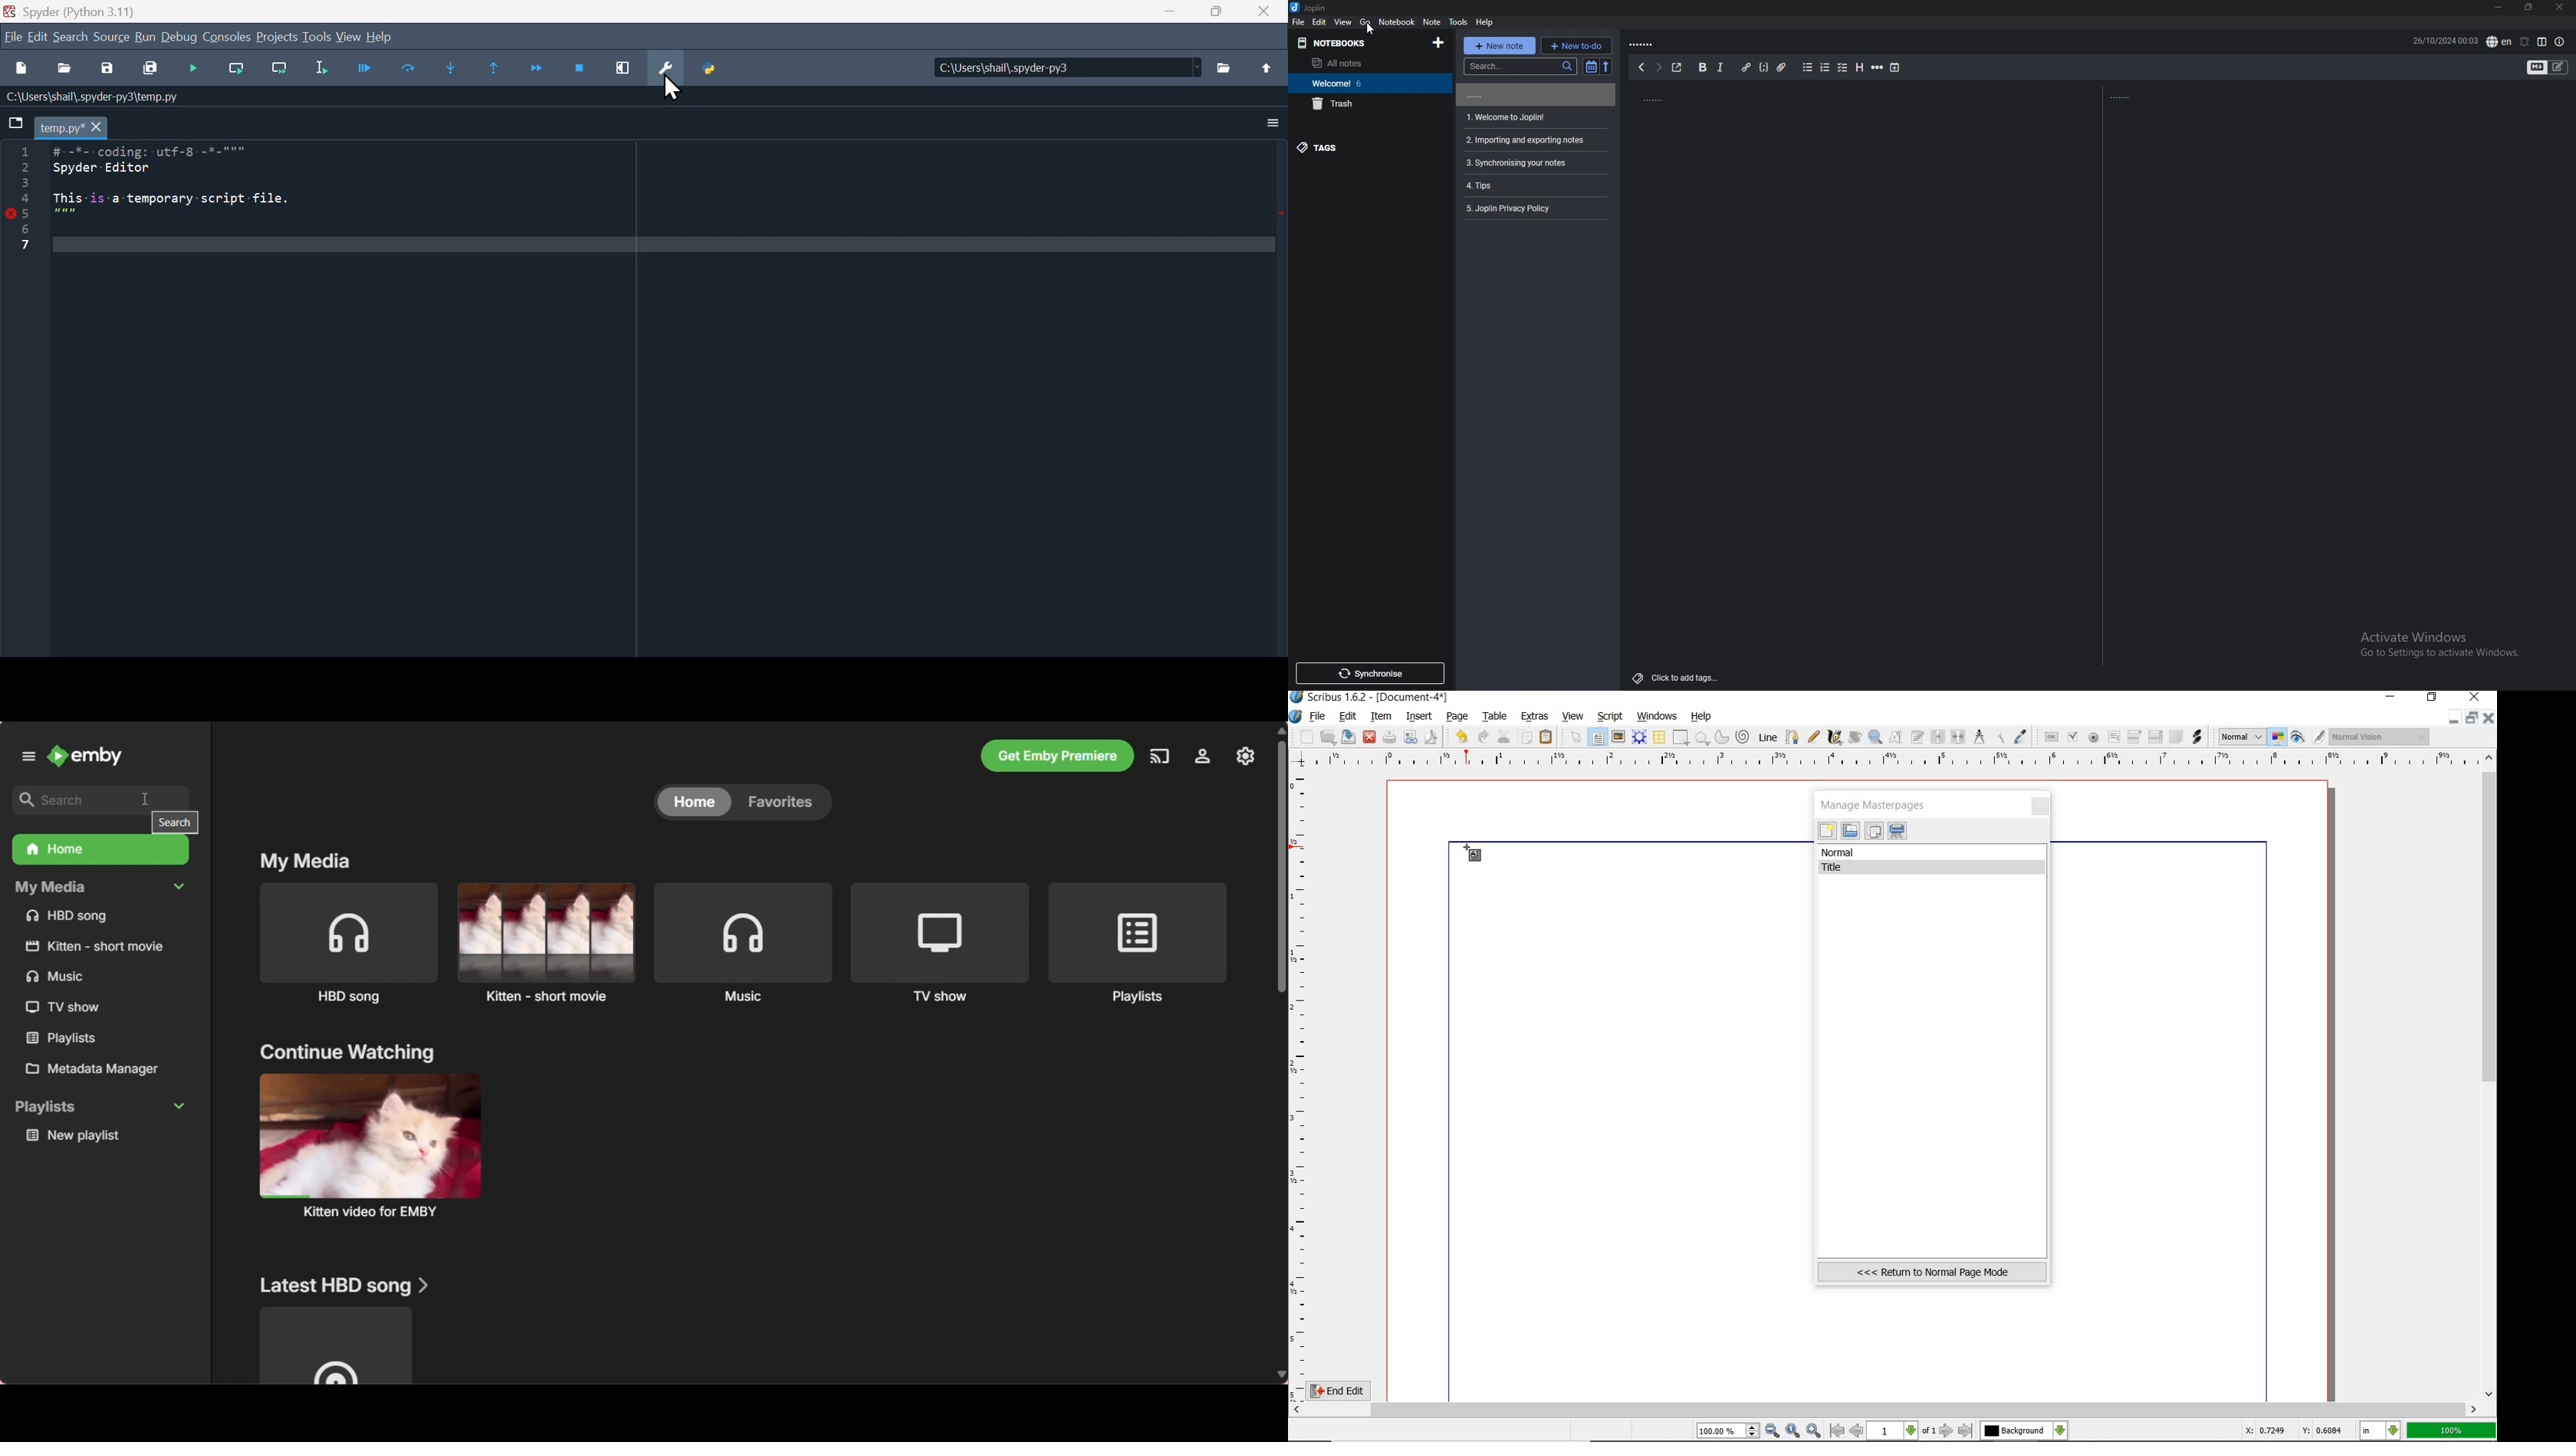 The image size is (2576, 1456). What do you see at coordinates (1746, 67) in the screenshot?
I see `add hyperlink` at bounding box center [1746, 67].